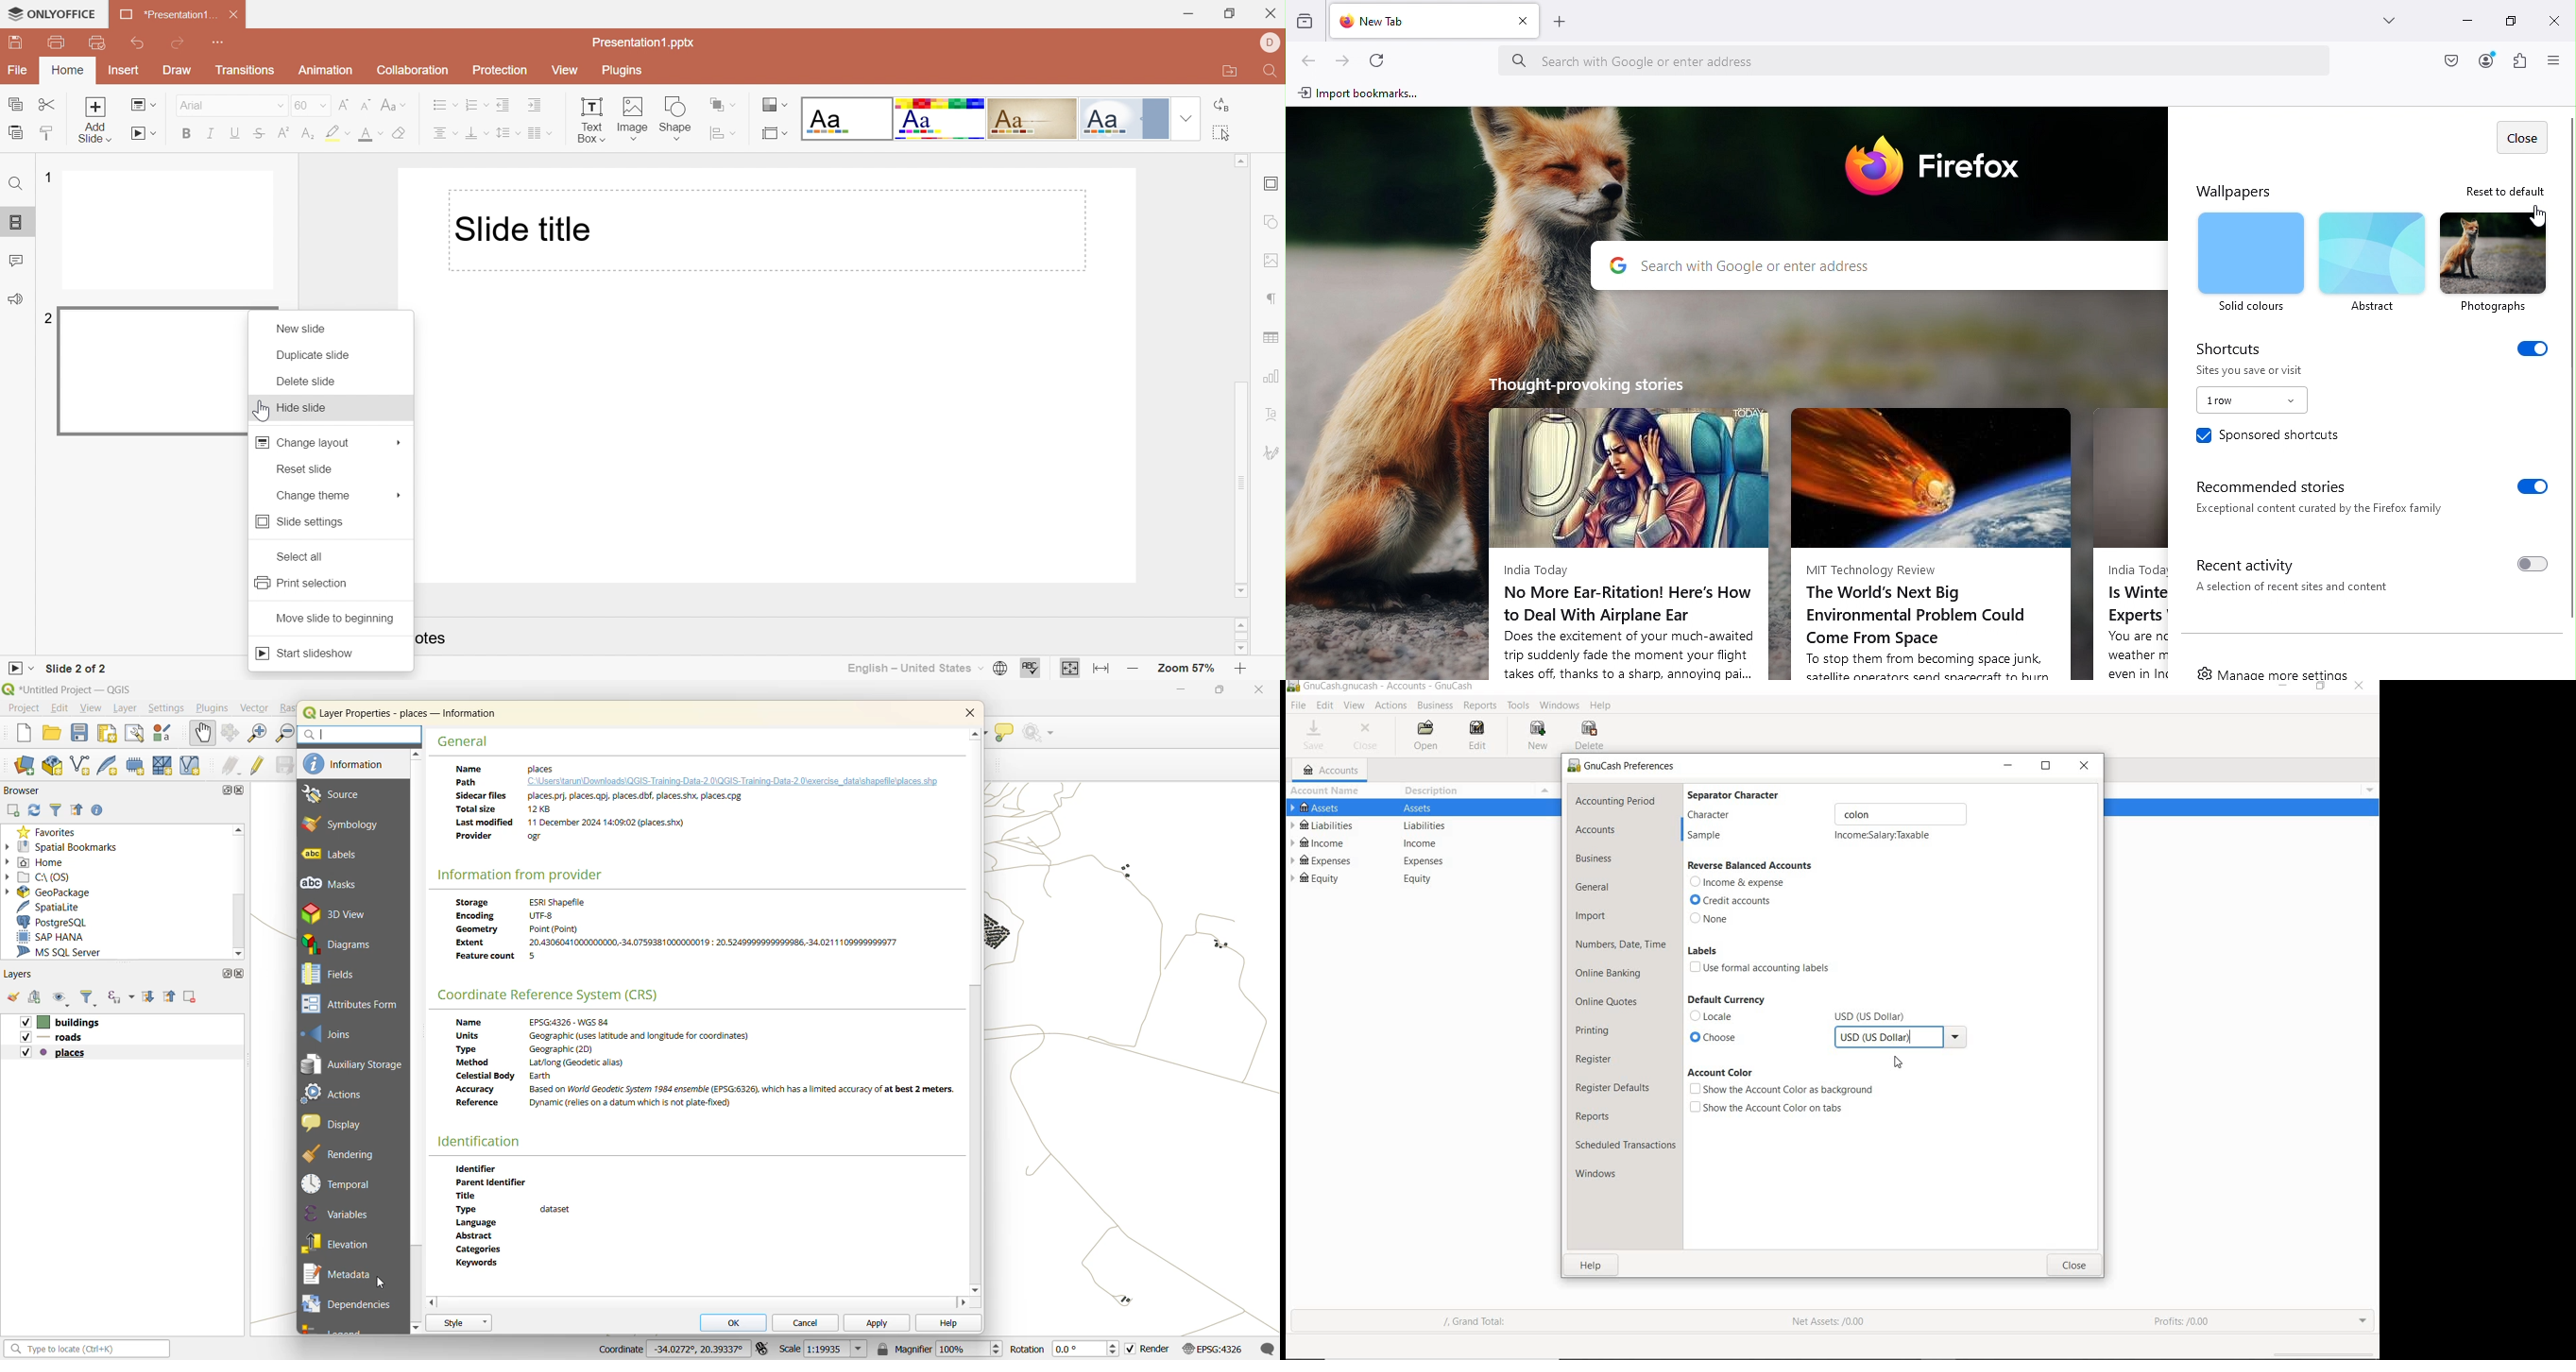 This screenshot has height=1372, width=2576. Describe the element at coordinates (446, 134) in the screenshot. I see `Align center` at that location.